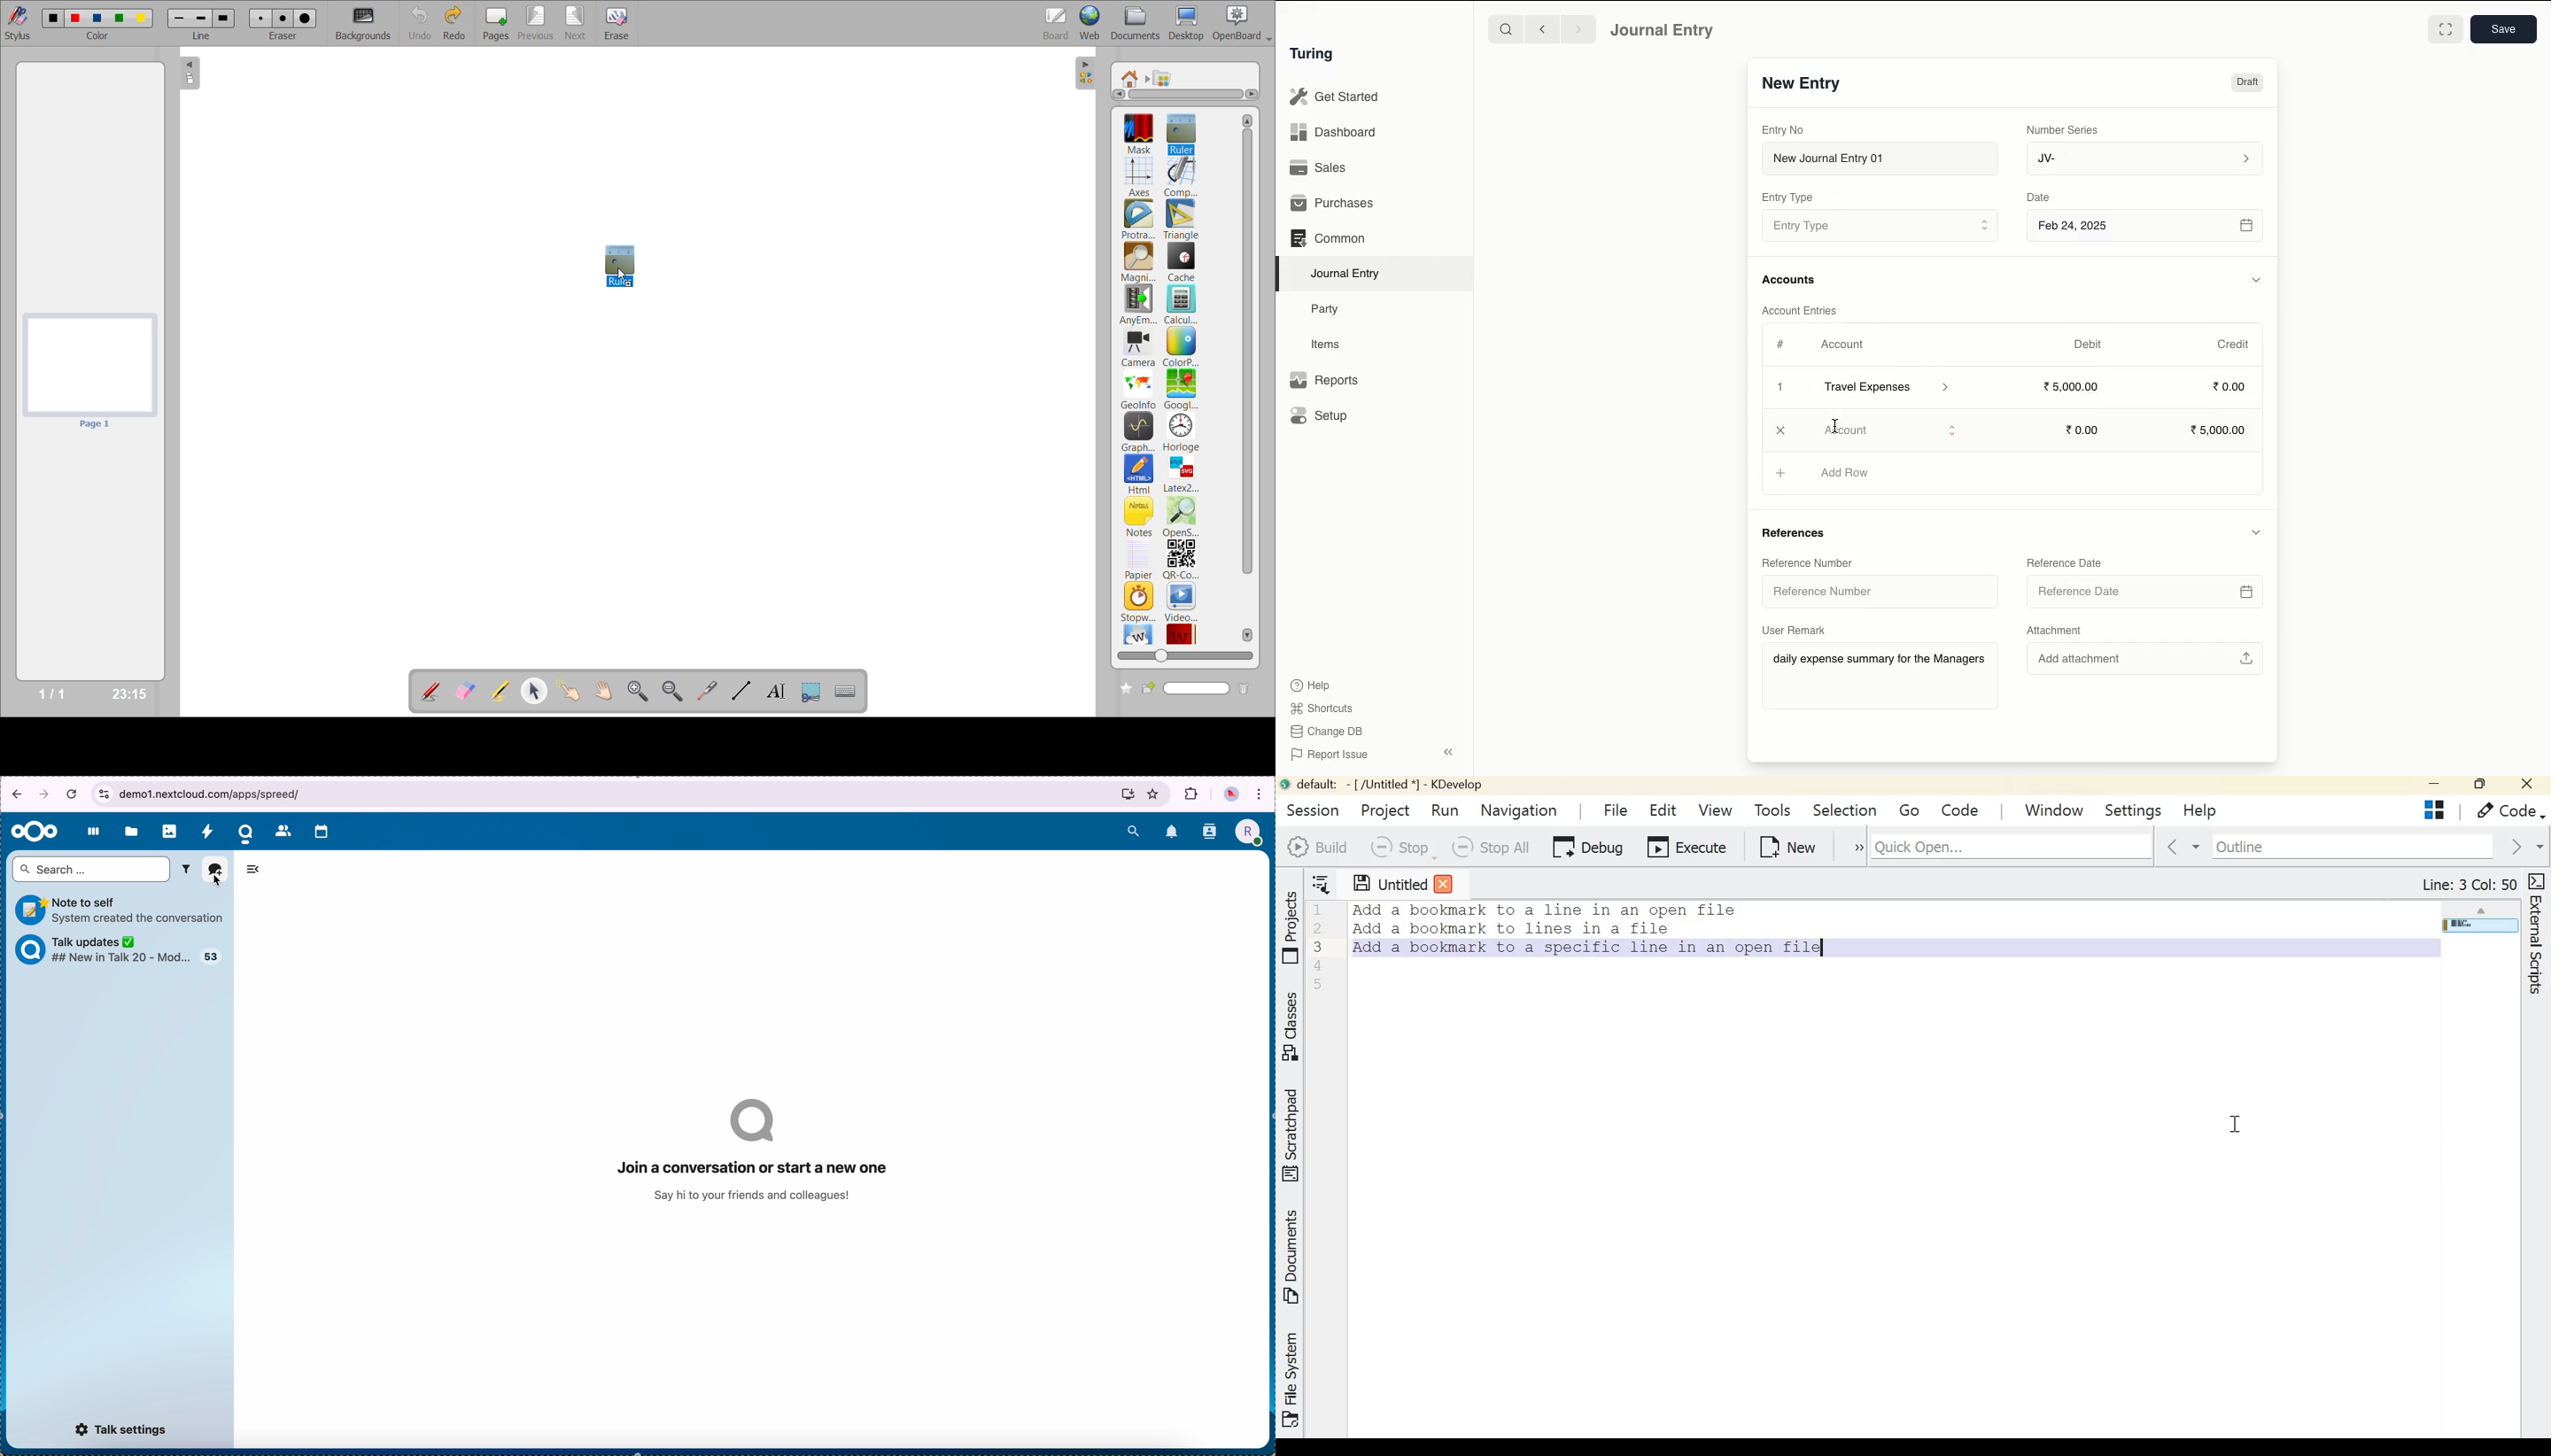 The image size is (2576, 1456). What do you see at coordinates (1800, 531) in the screenshot?
I see `References` at bounding box center [1800, 531].